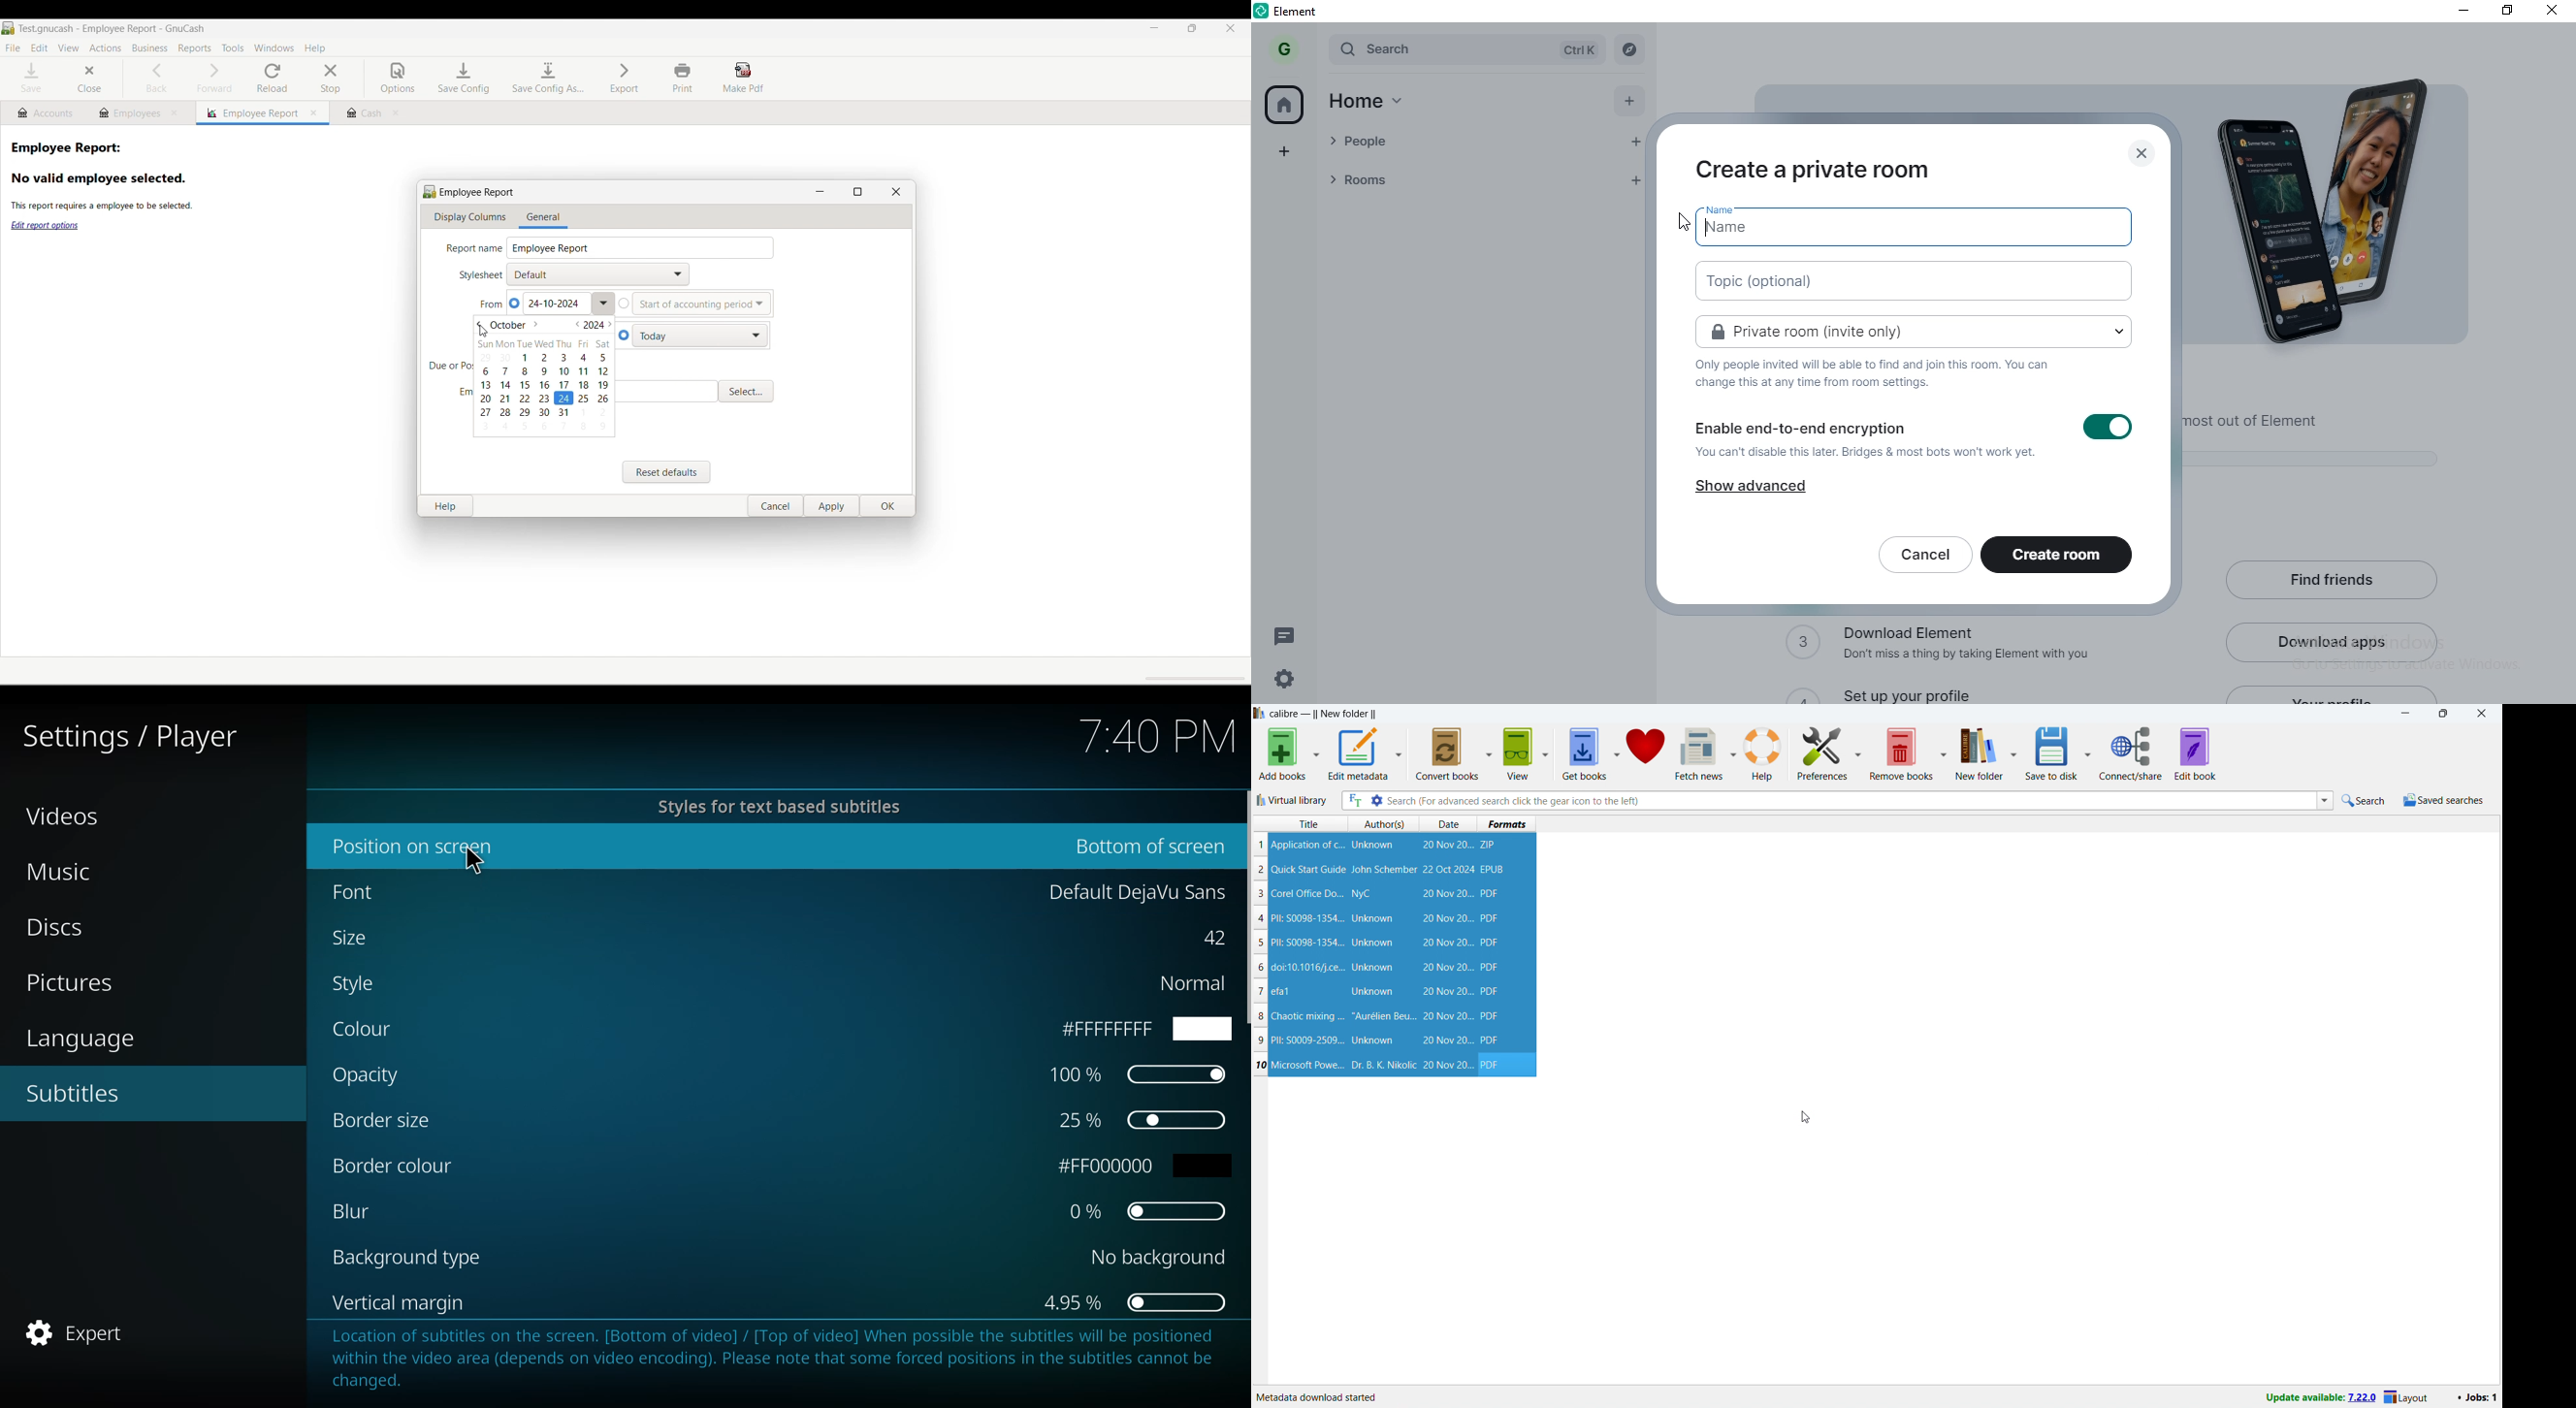 Image resolution: width=2576 pixels, height=1428 pixels. I want to click on "Aurelien Beu..., so click(1383, 1018).